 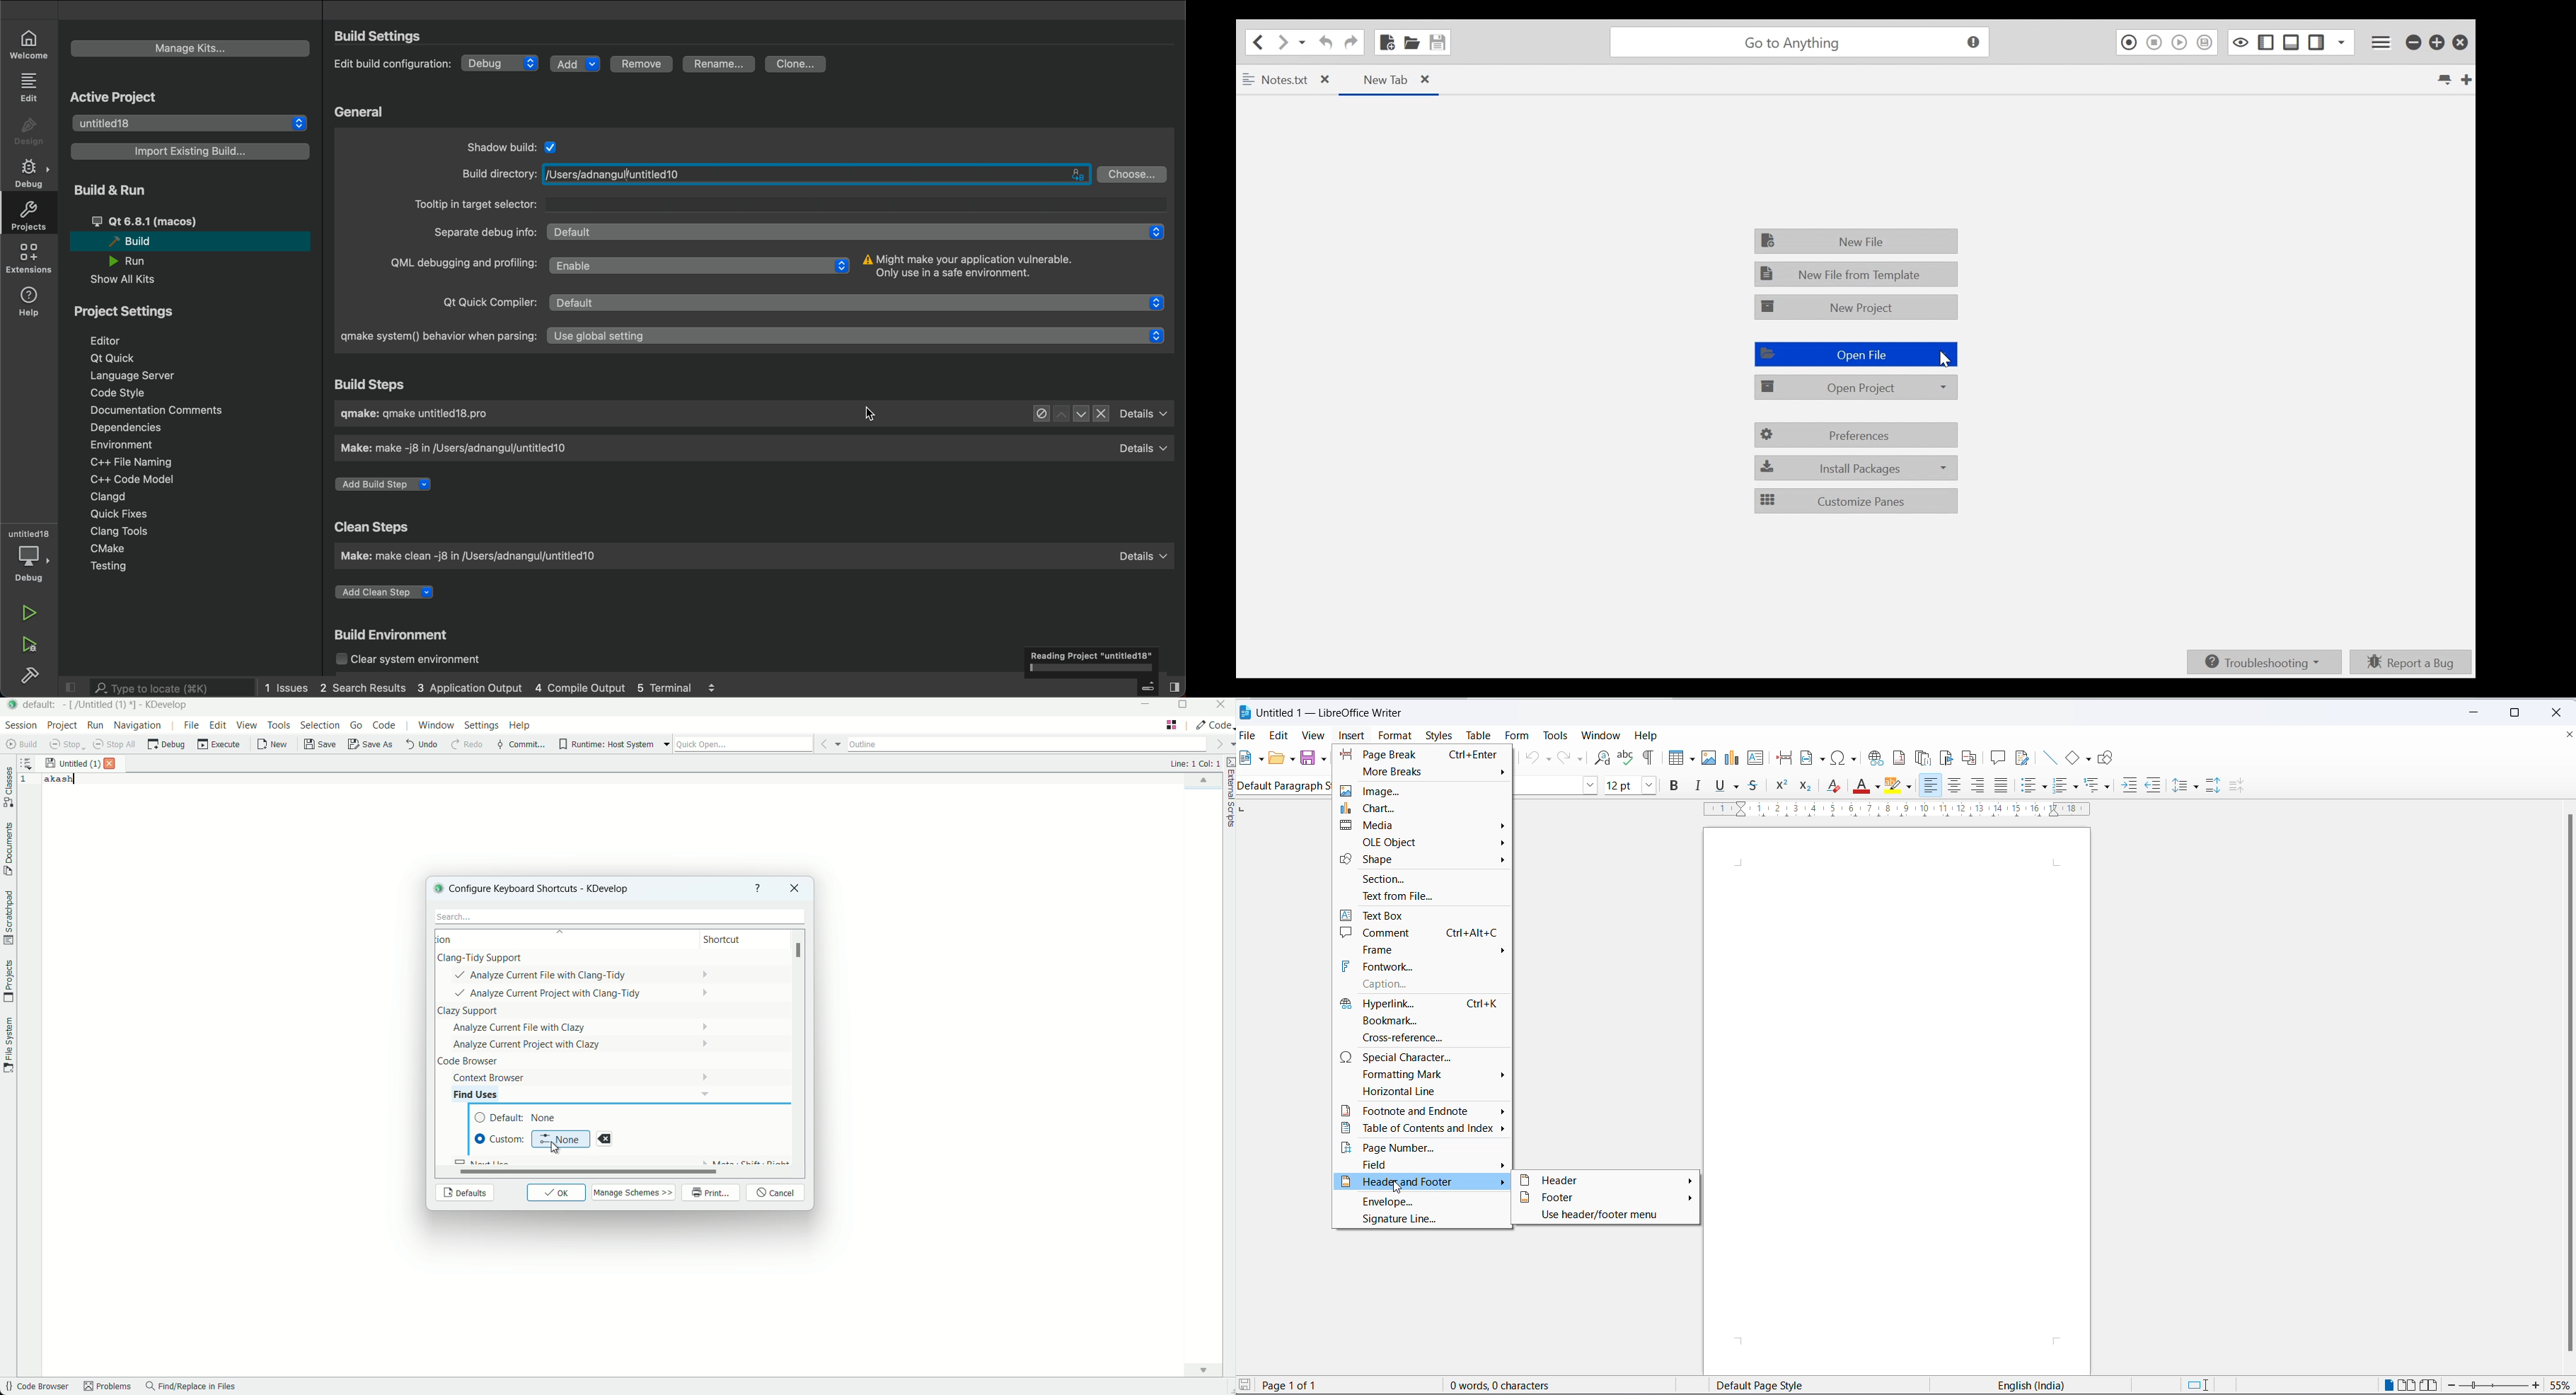 I want to click on insert table, so click(x=1673, y=758).